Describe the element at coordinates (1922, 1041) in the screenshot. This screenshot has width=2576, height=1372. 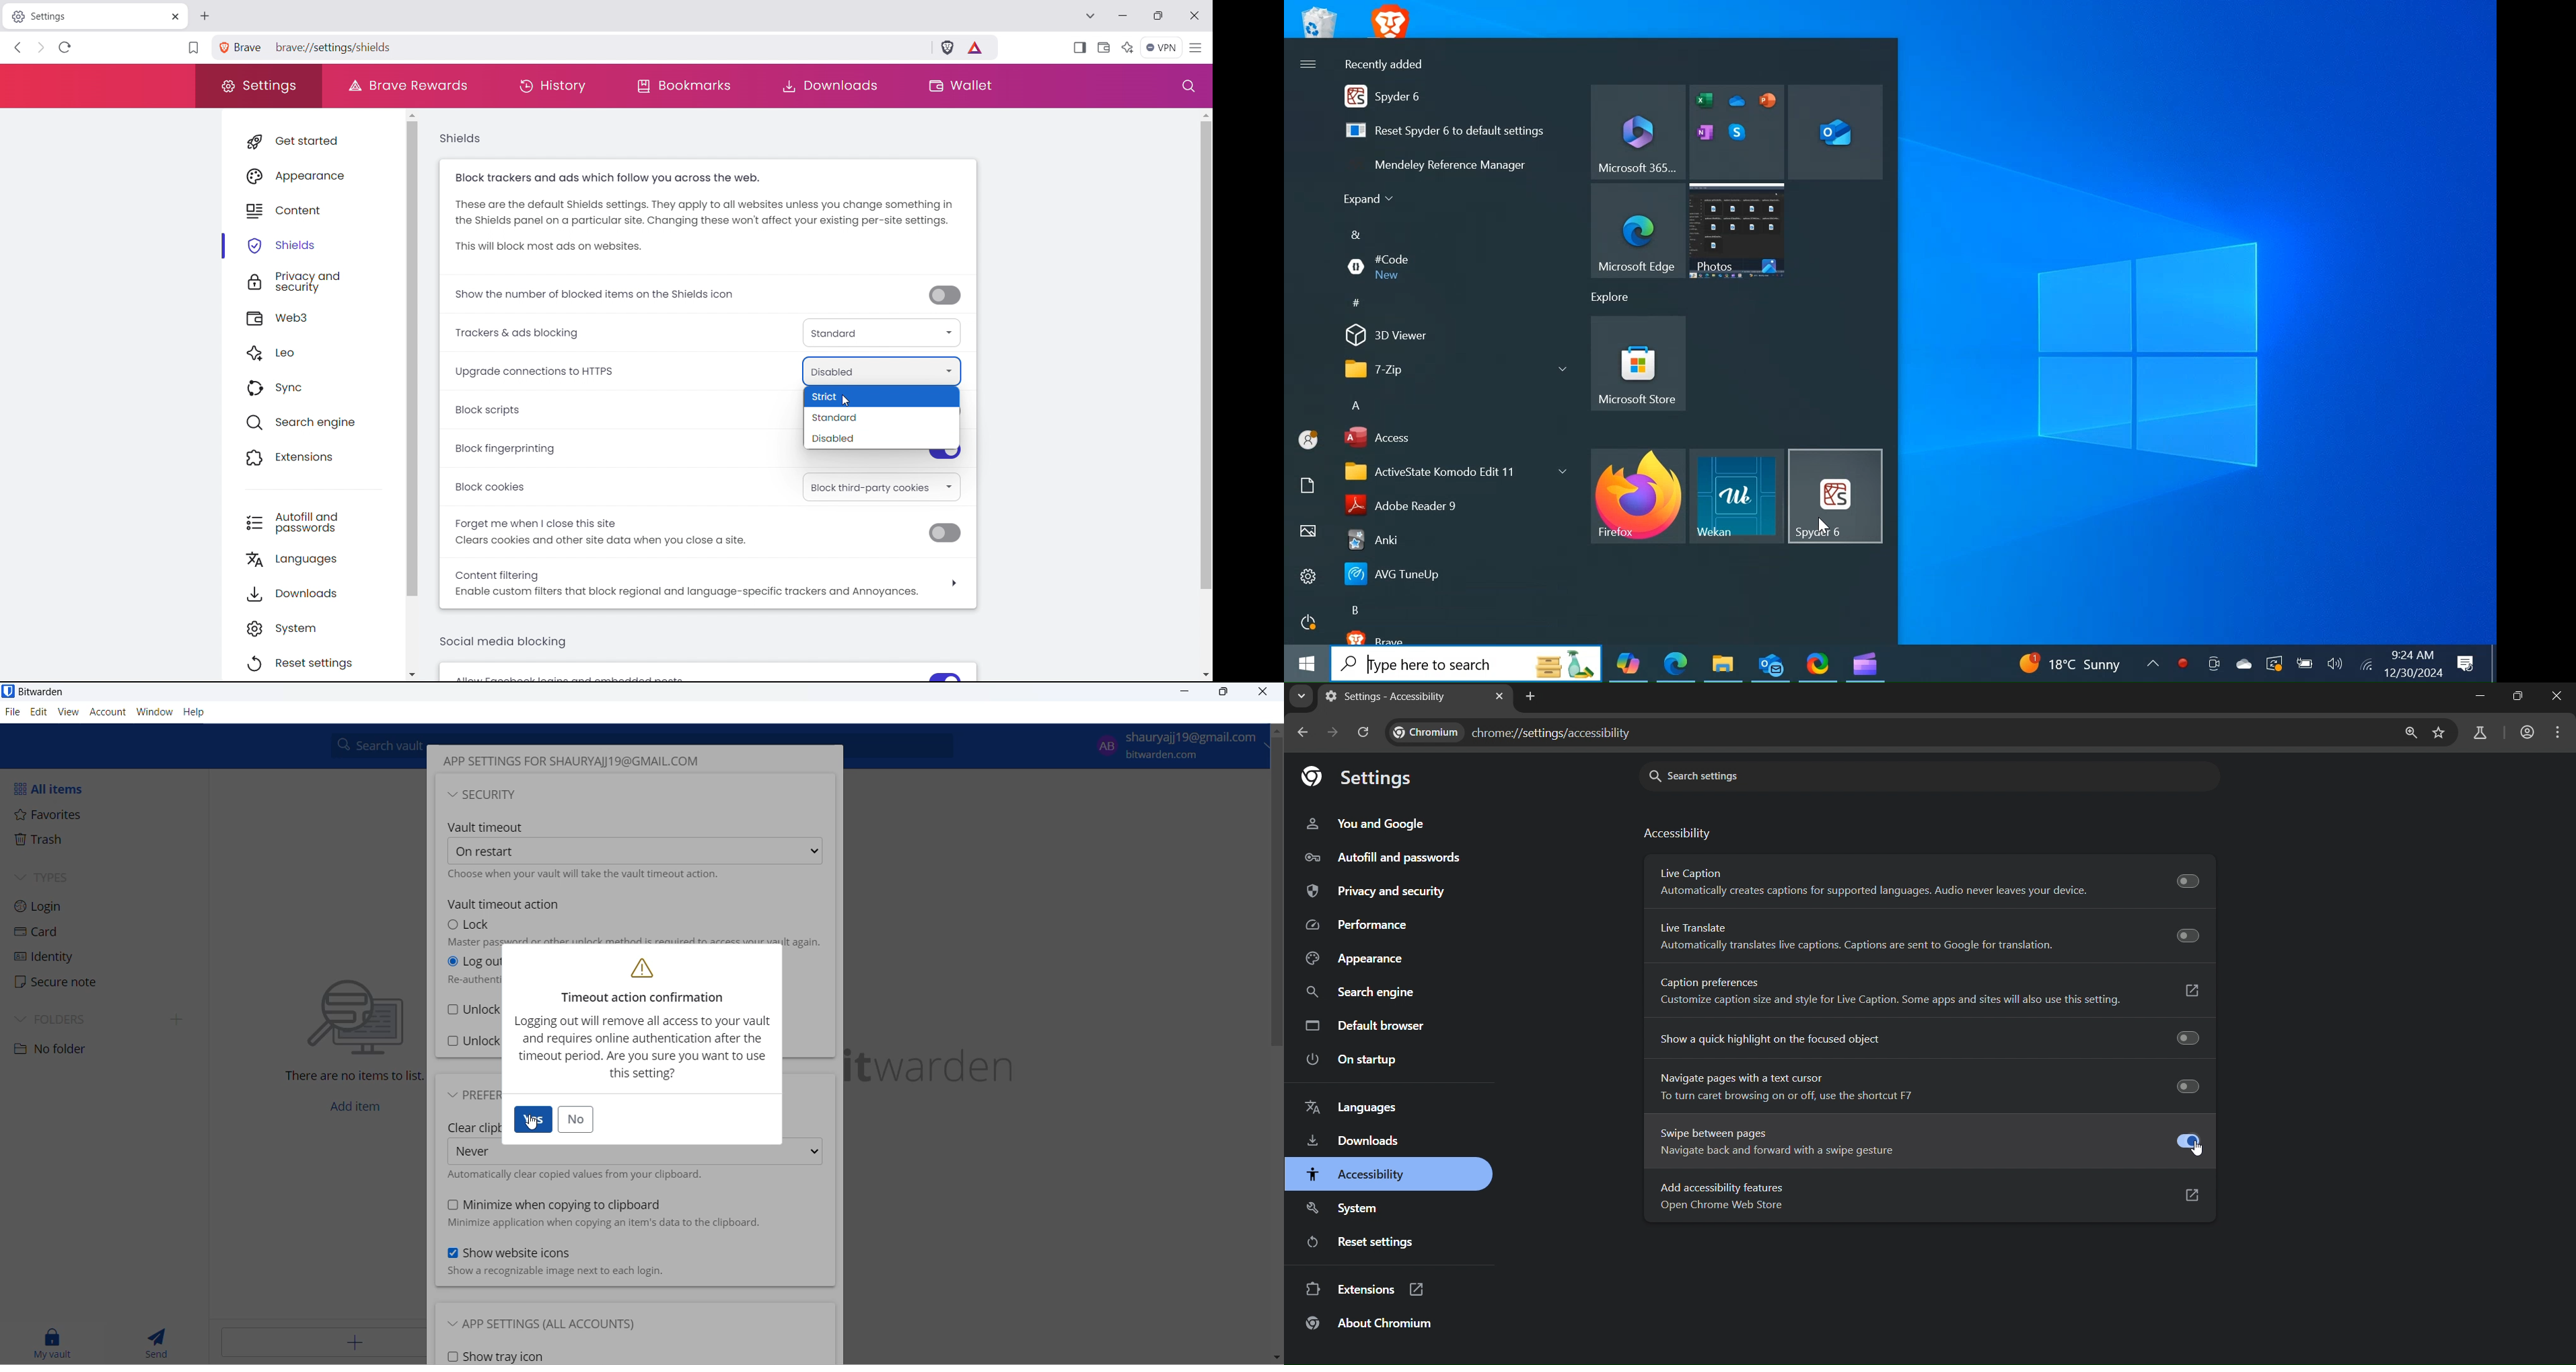
I see `Show a quick highlight on the focused object` at that location.